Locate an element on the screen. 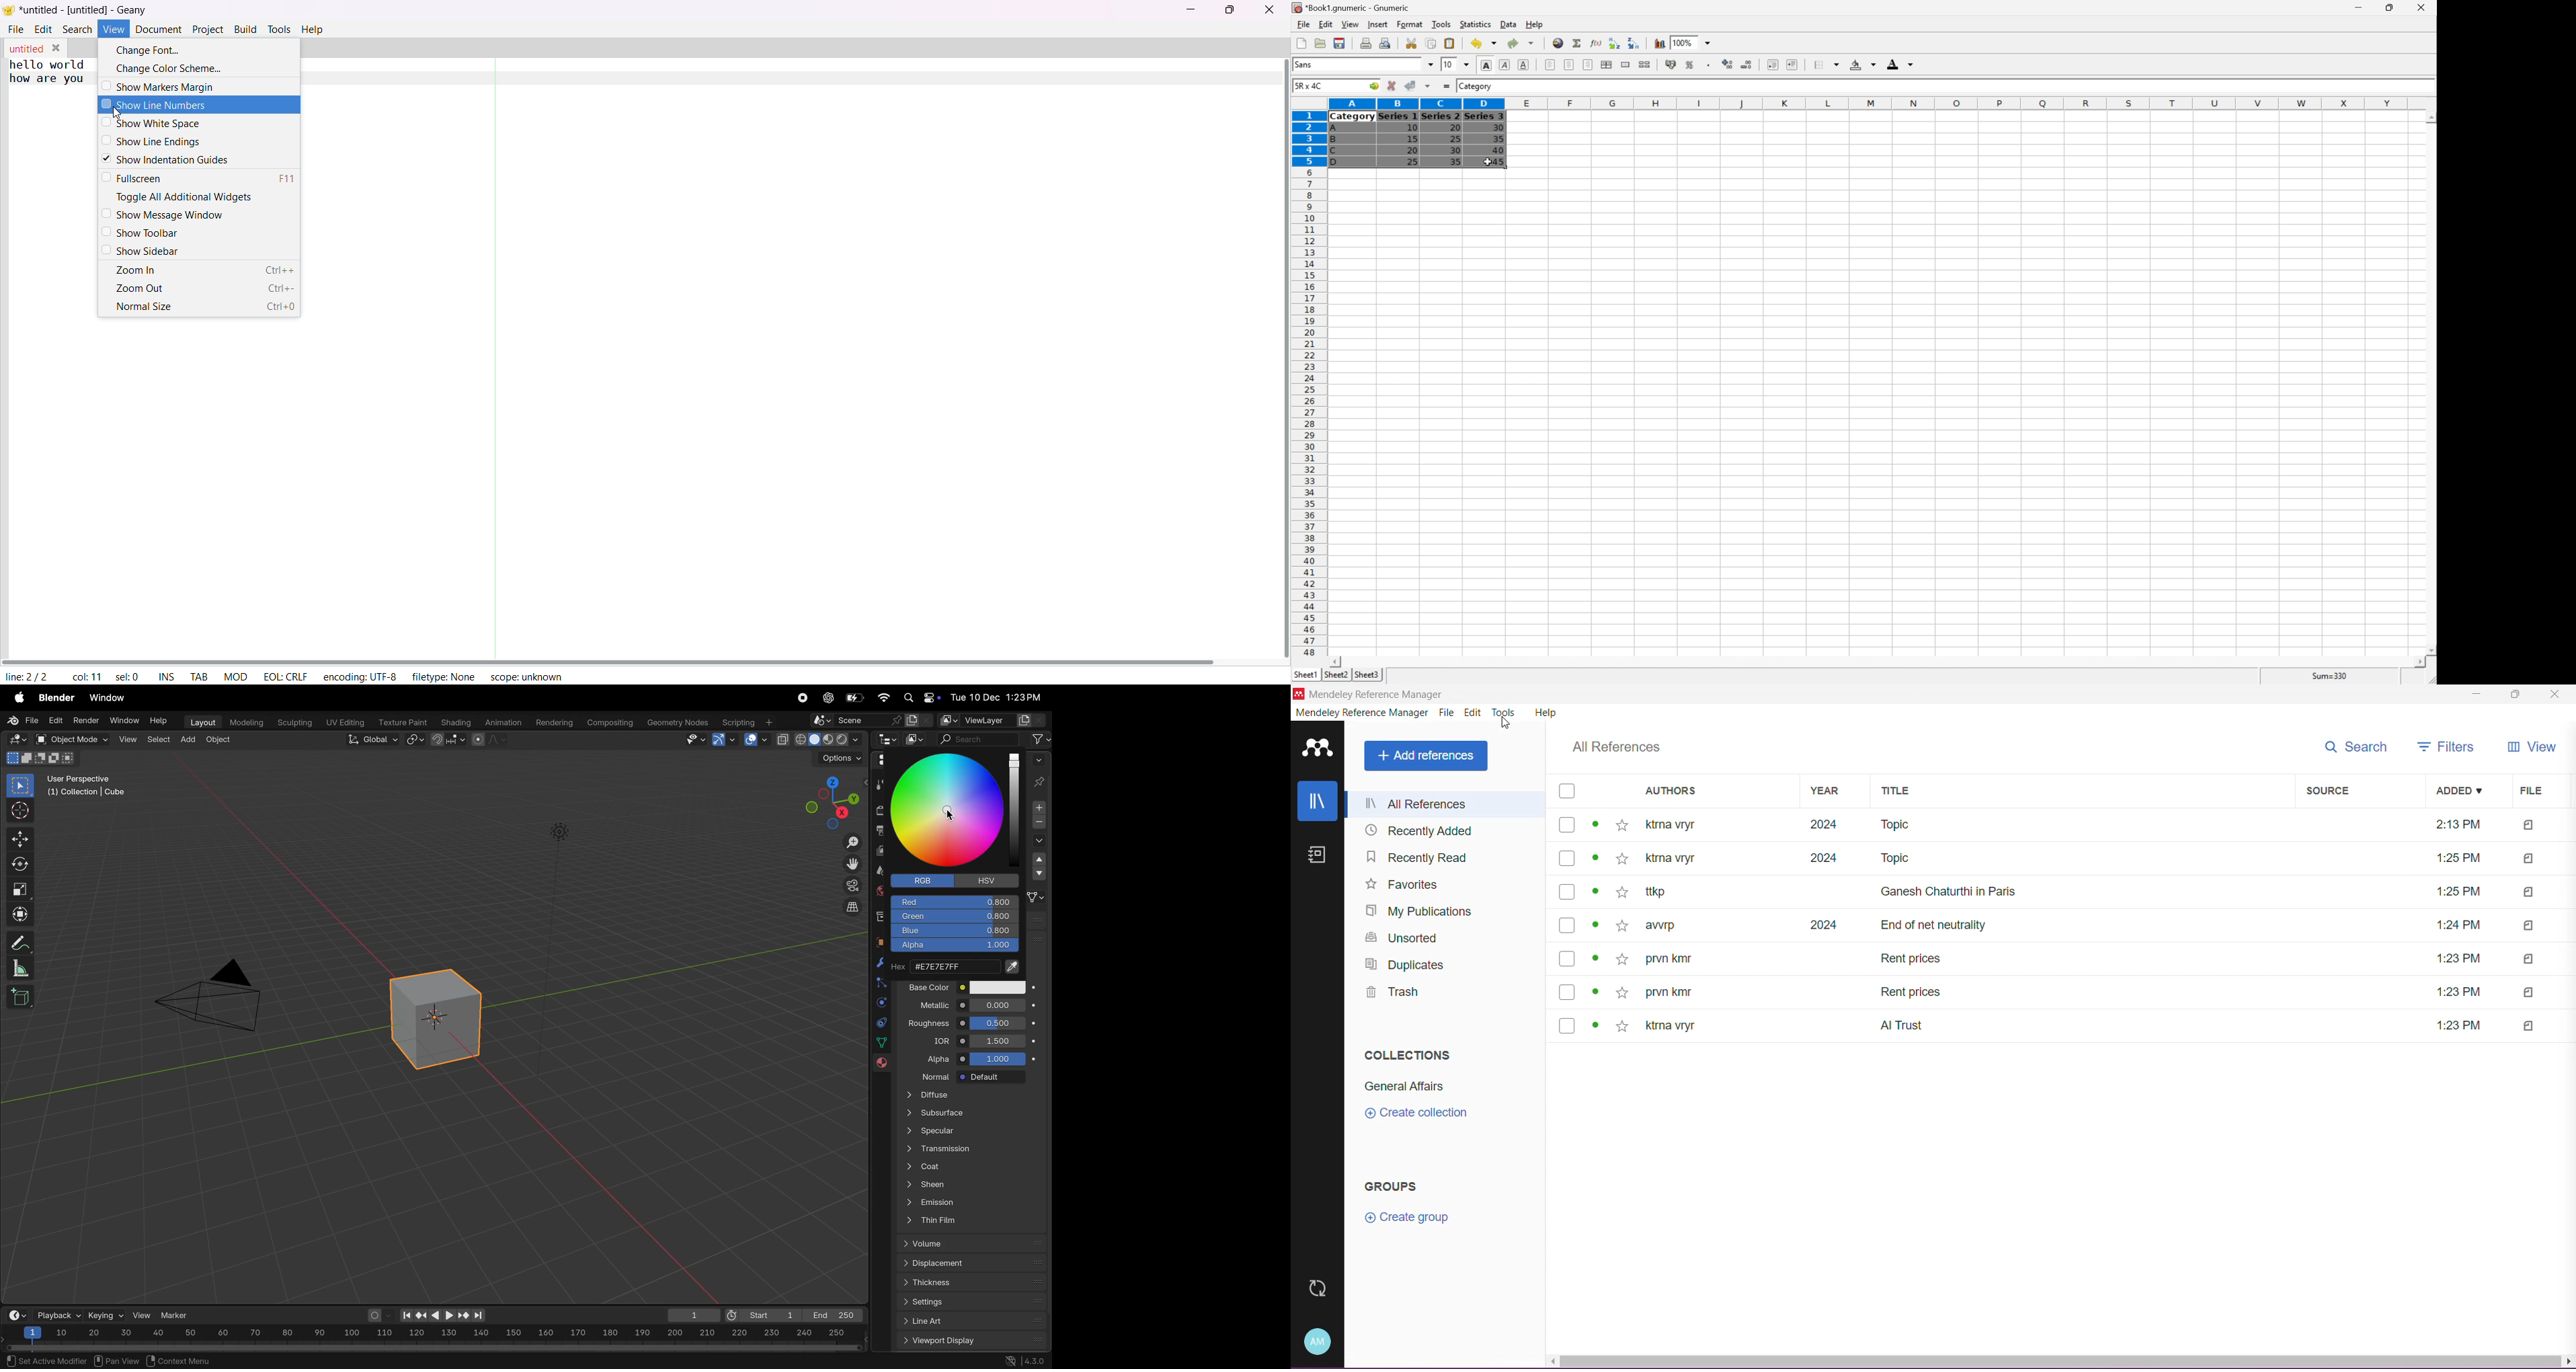 The width and height of the screenshot is (2576, 1372). subsurface is located at coordinates (967, 1114).